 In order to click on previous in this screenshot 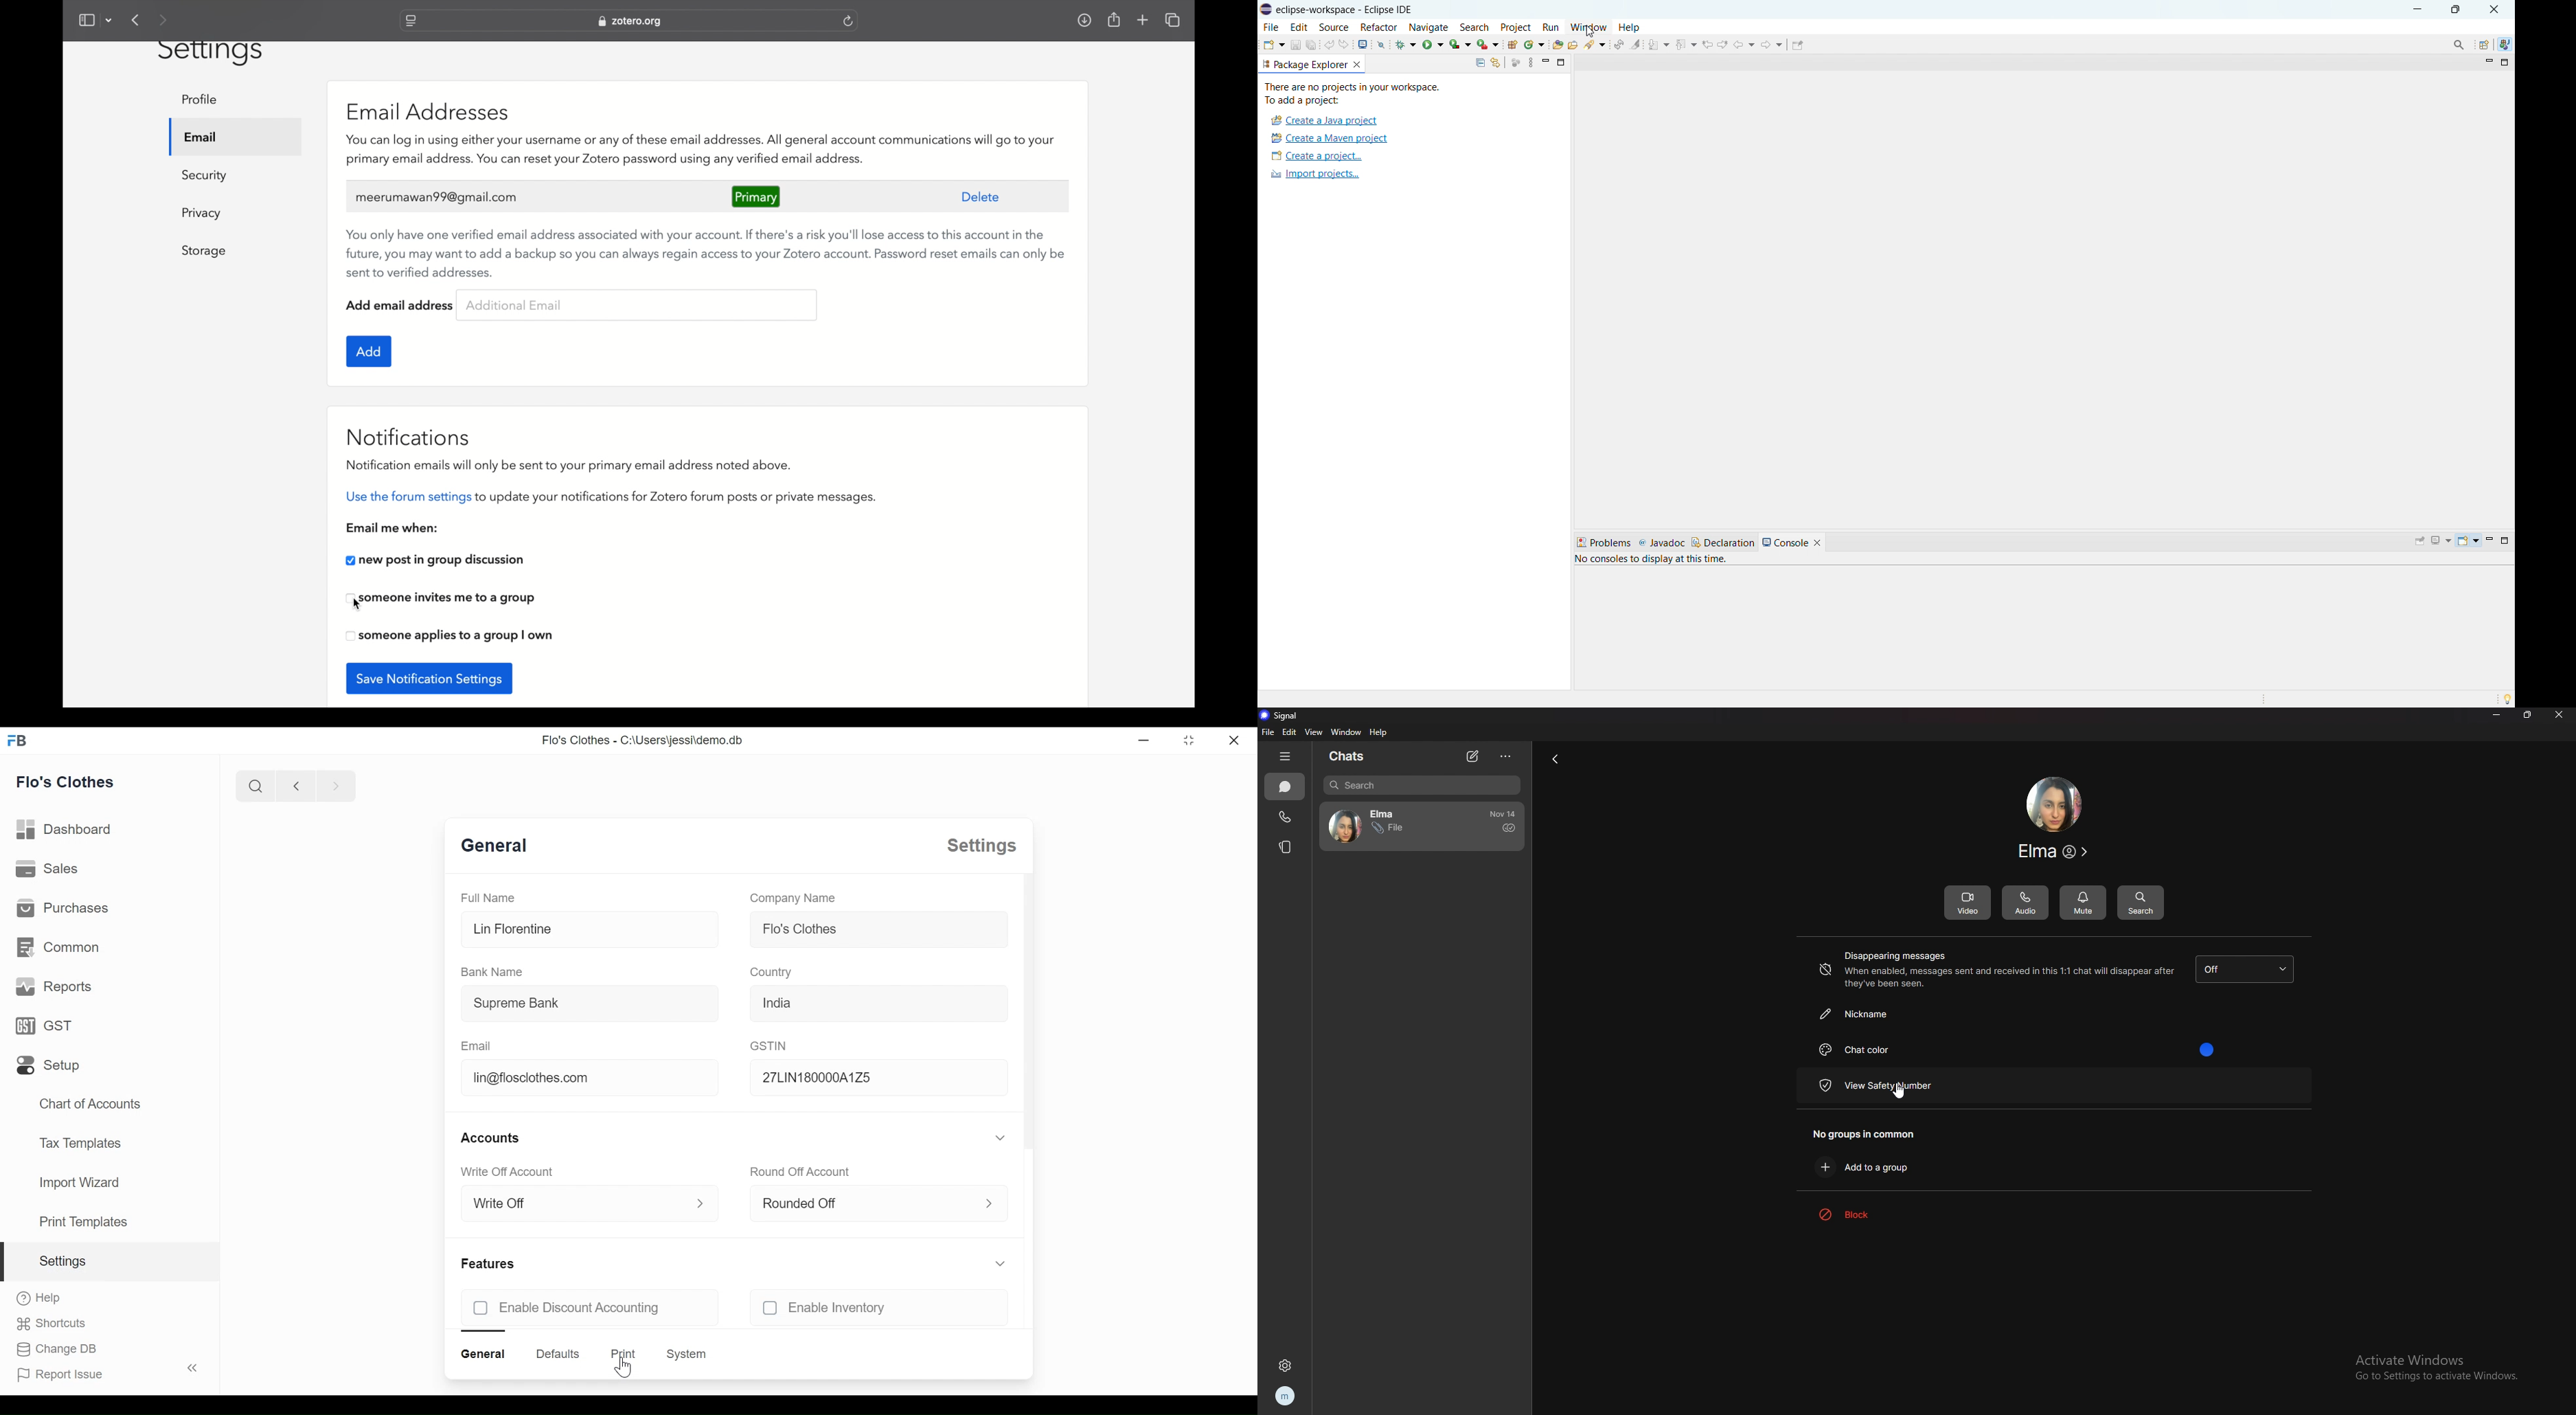, I will do `click(296, 785)`.